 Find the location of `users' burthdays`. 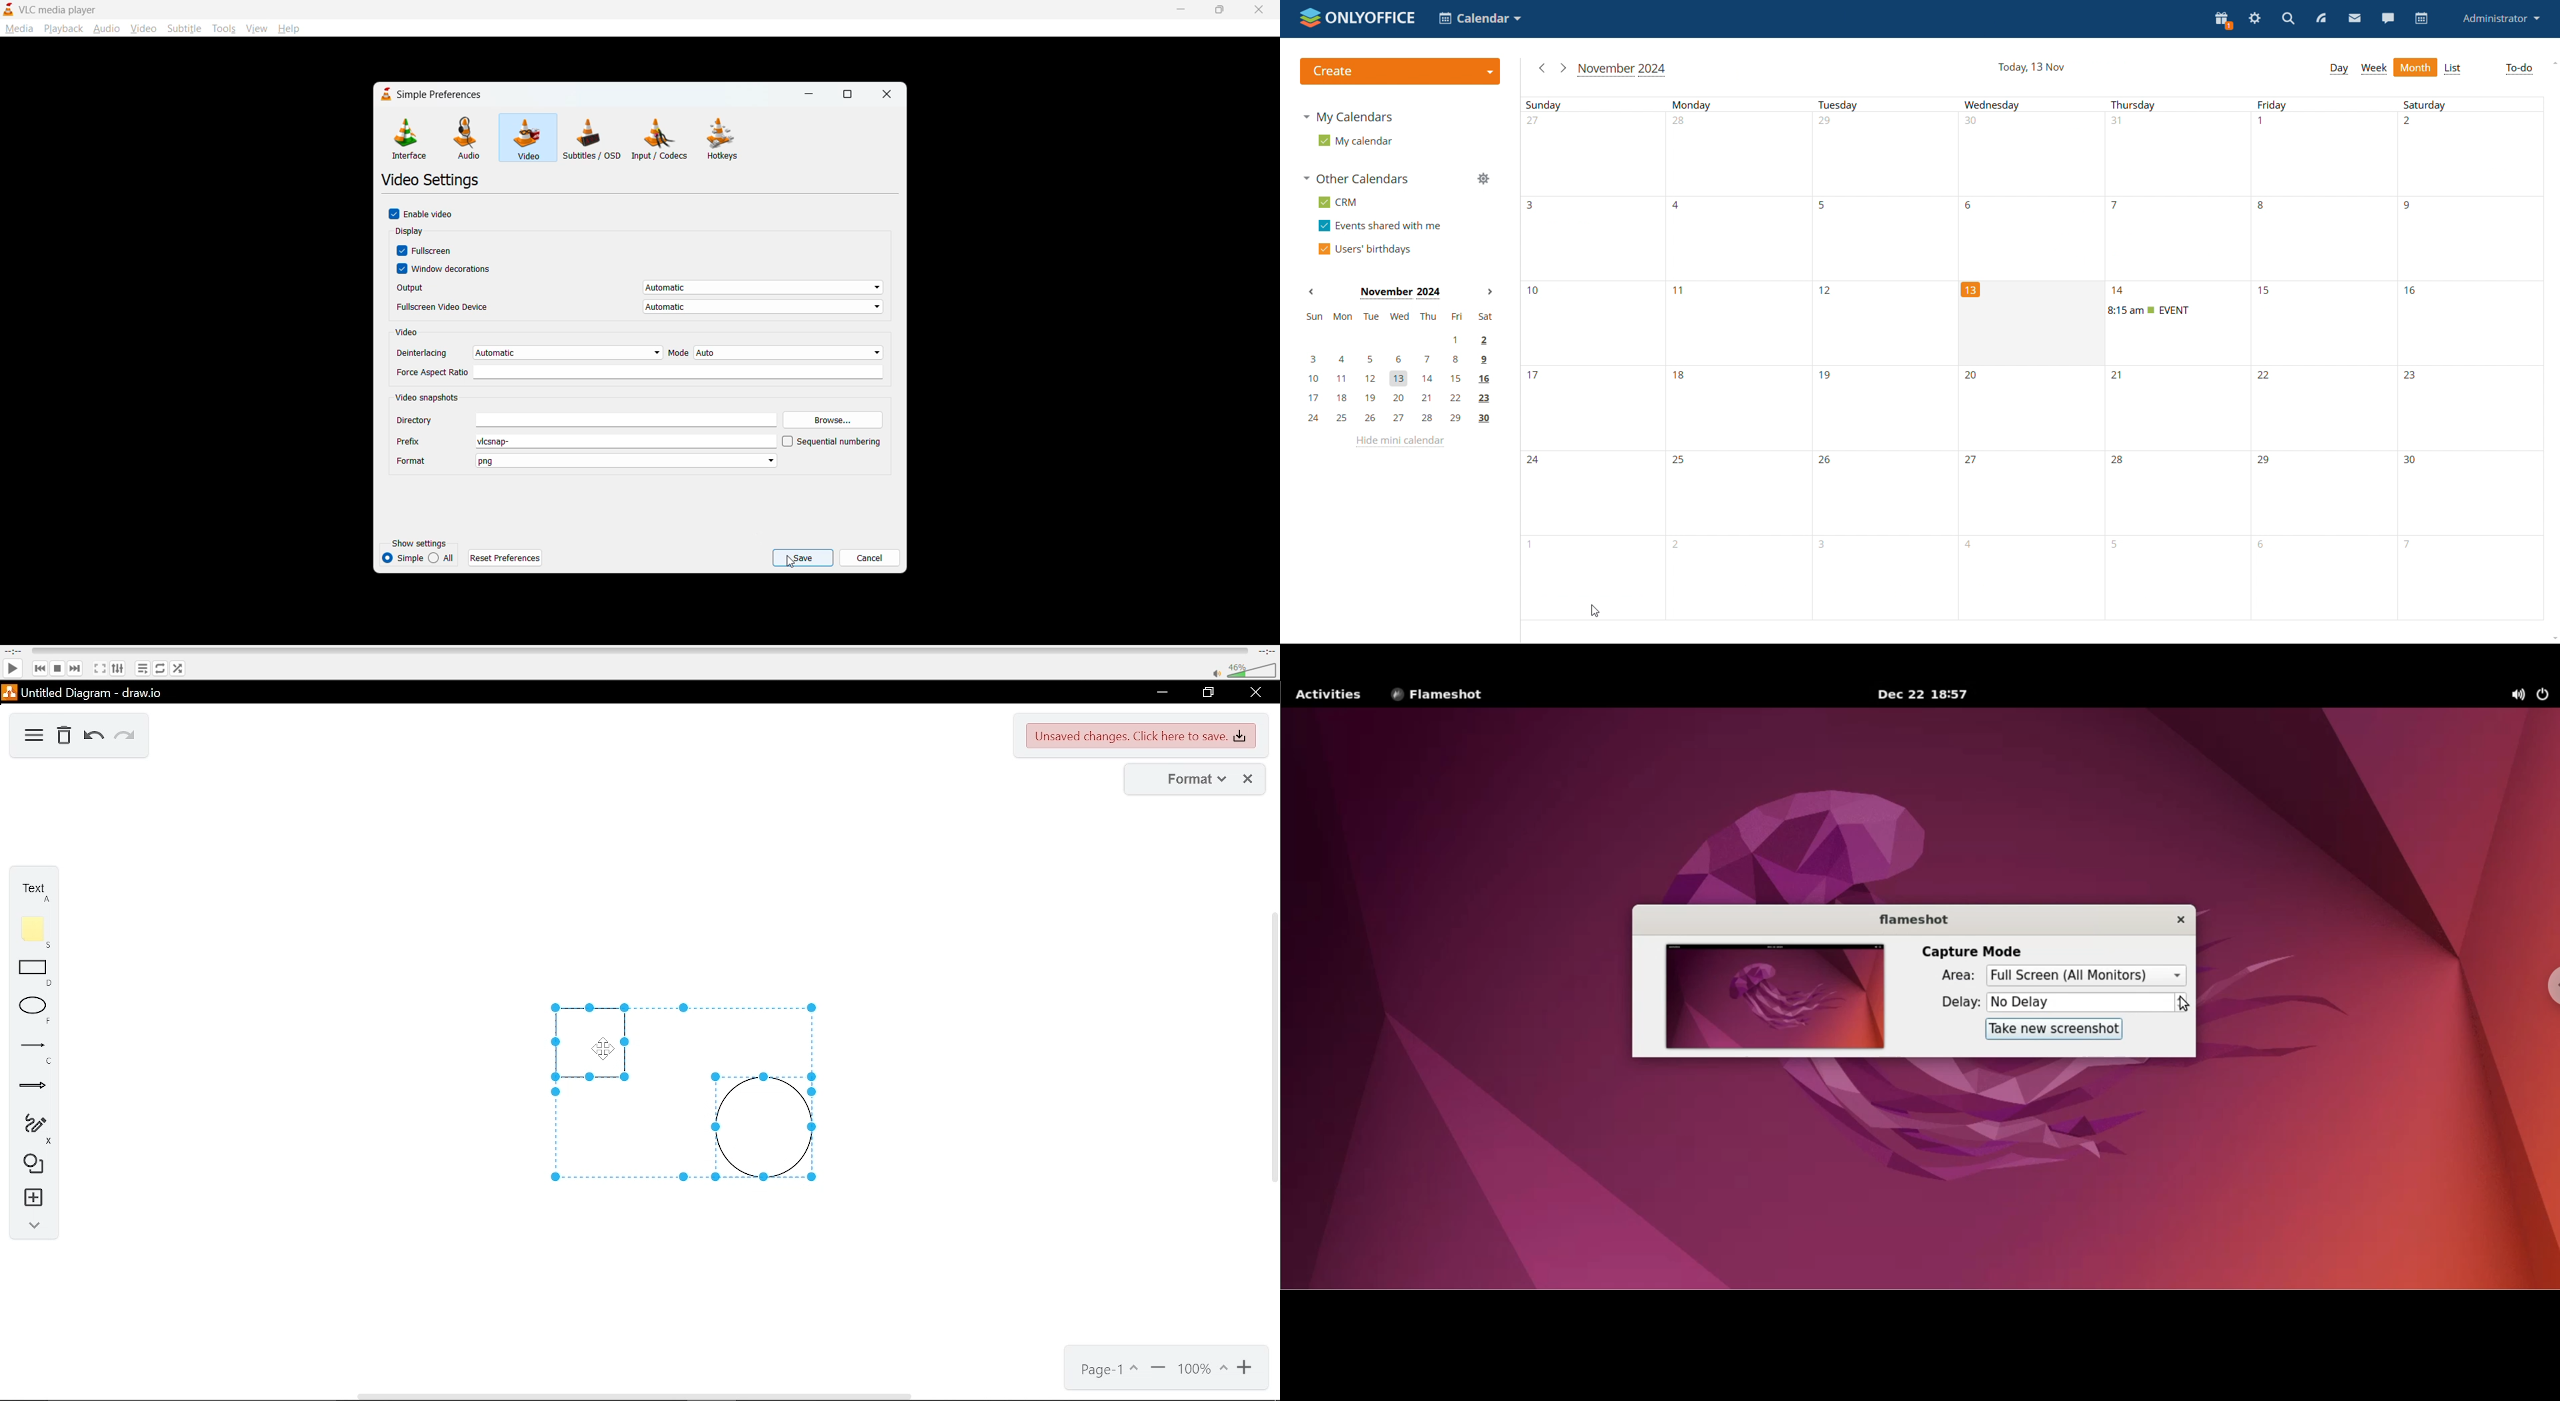

users' burthdays is located at coordinates (1367, 248).